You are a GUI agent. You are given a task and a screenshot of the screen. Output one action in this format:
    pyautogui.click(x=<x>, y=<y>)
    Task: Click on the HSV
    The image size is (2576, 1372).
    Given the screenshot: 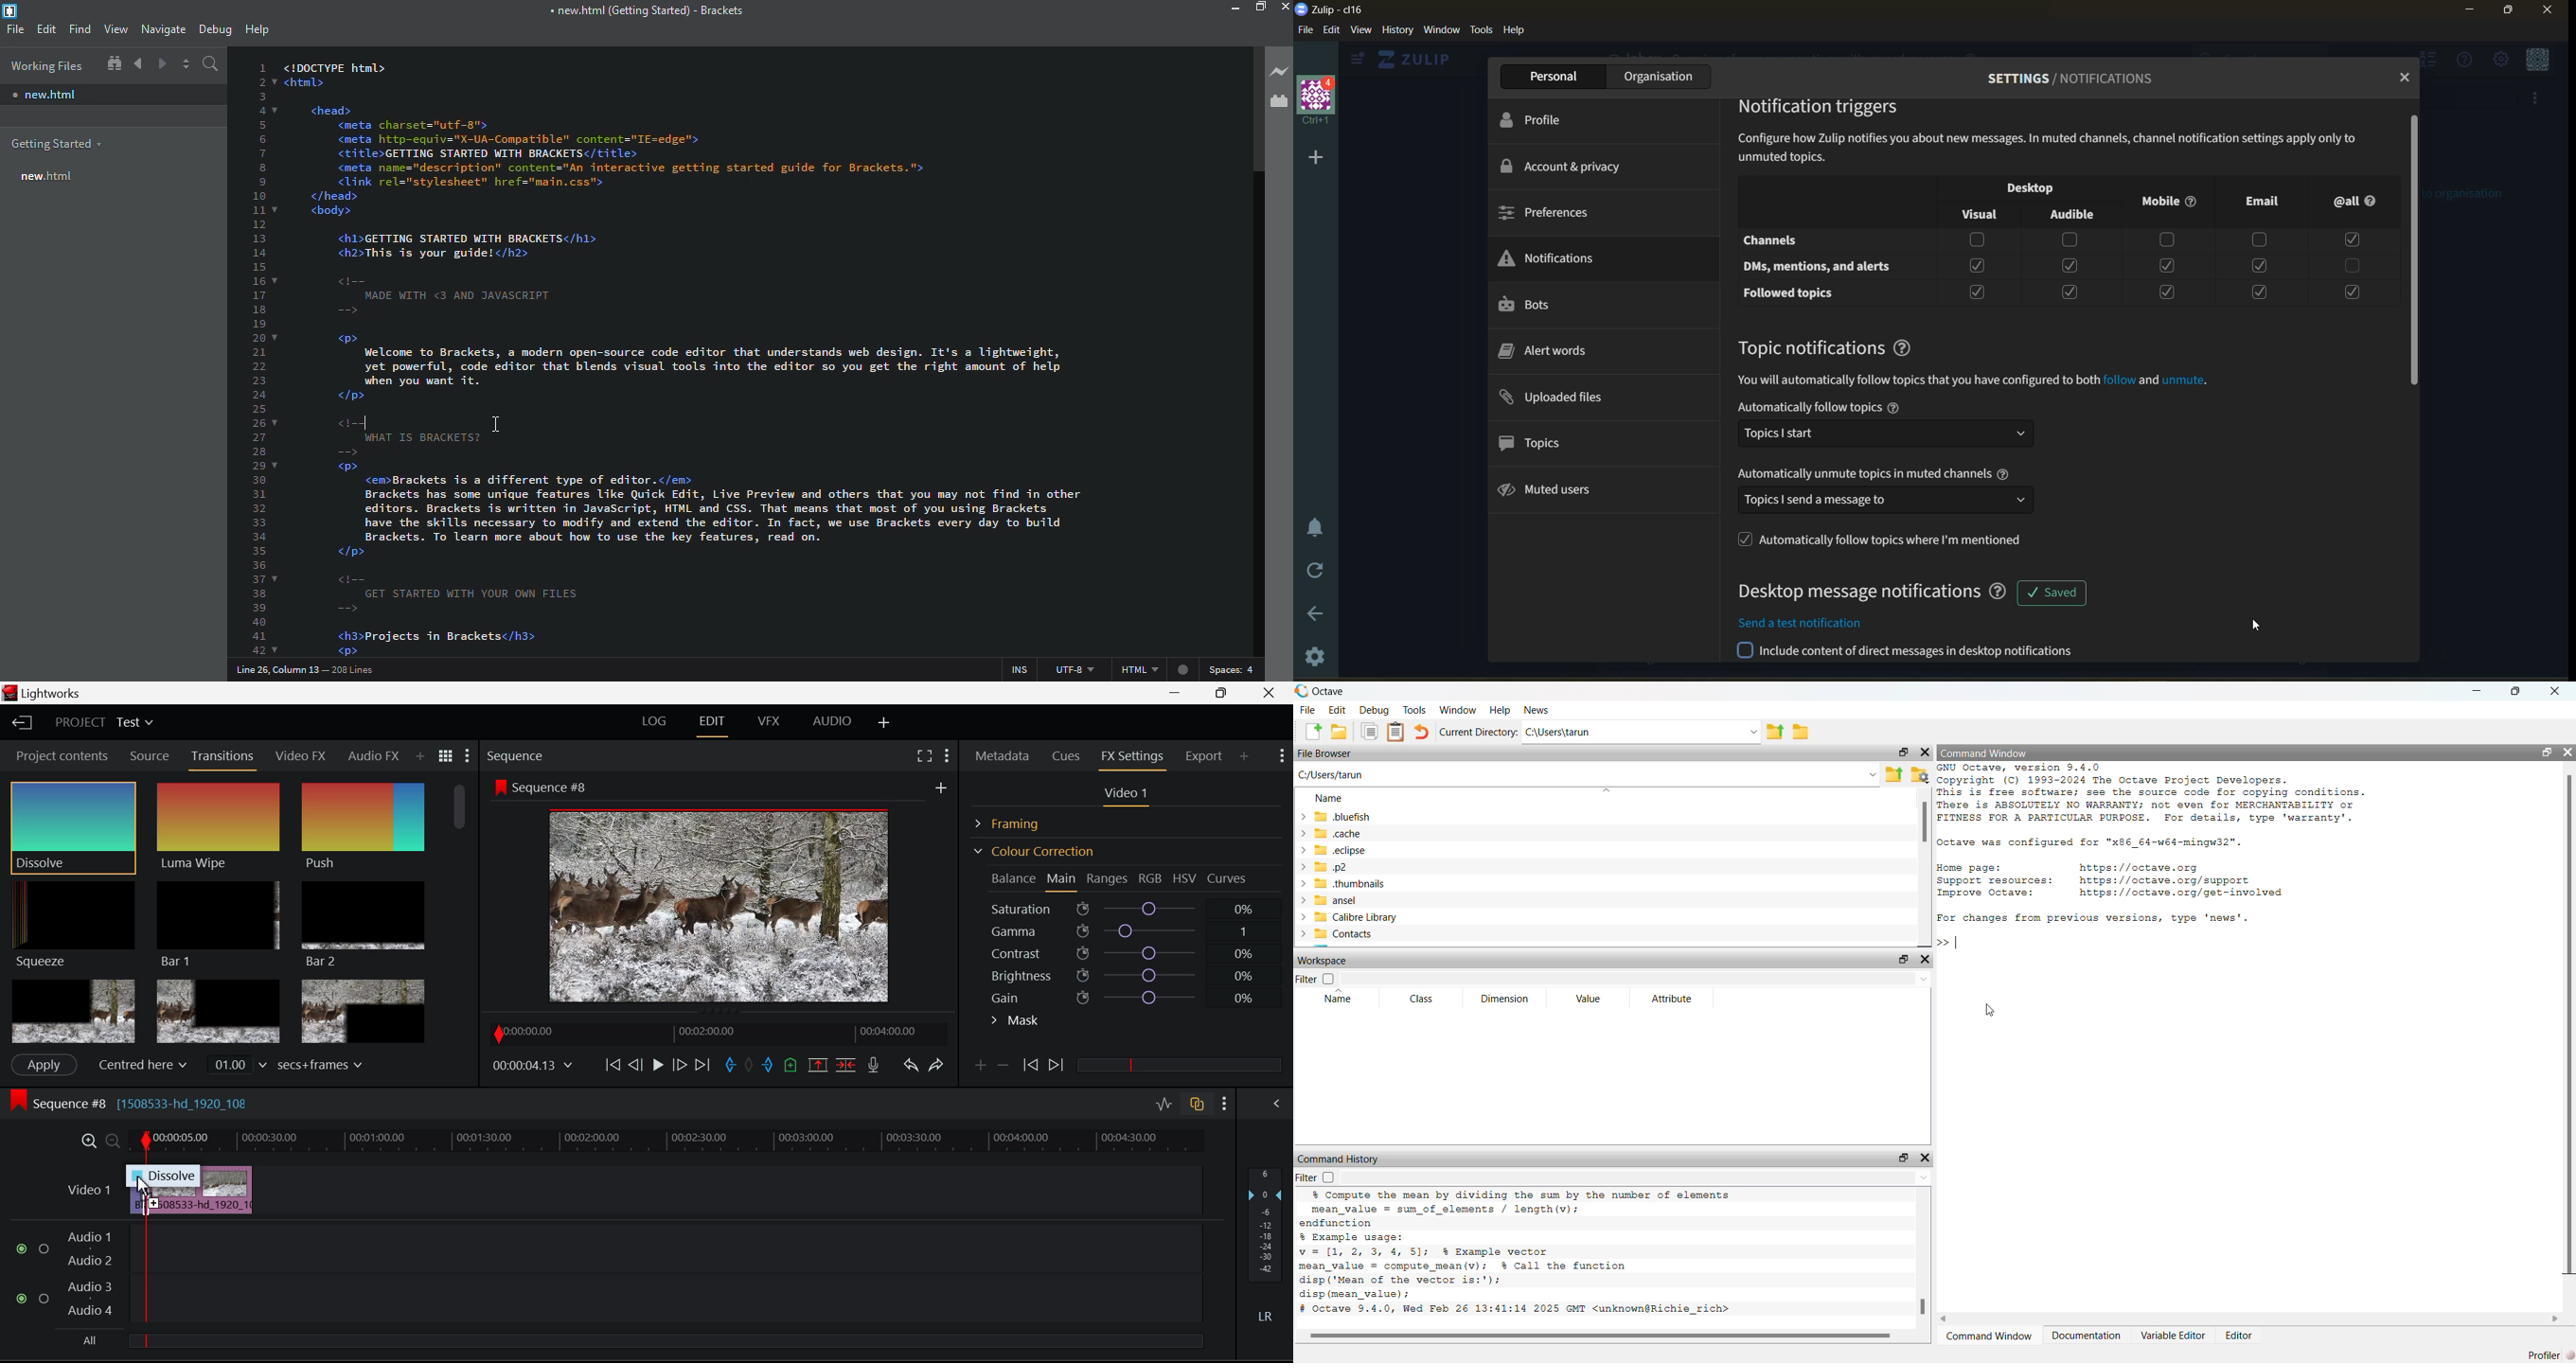 What is the action you would take?
    pyautogui.click(x=1185, y=878)
    